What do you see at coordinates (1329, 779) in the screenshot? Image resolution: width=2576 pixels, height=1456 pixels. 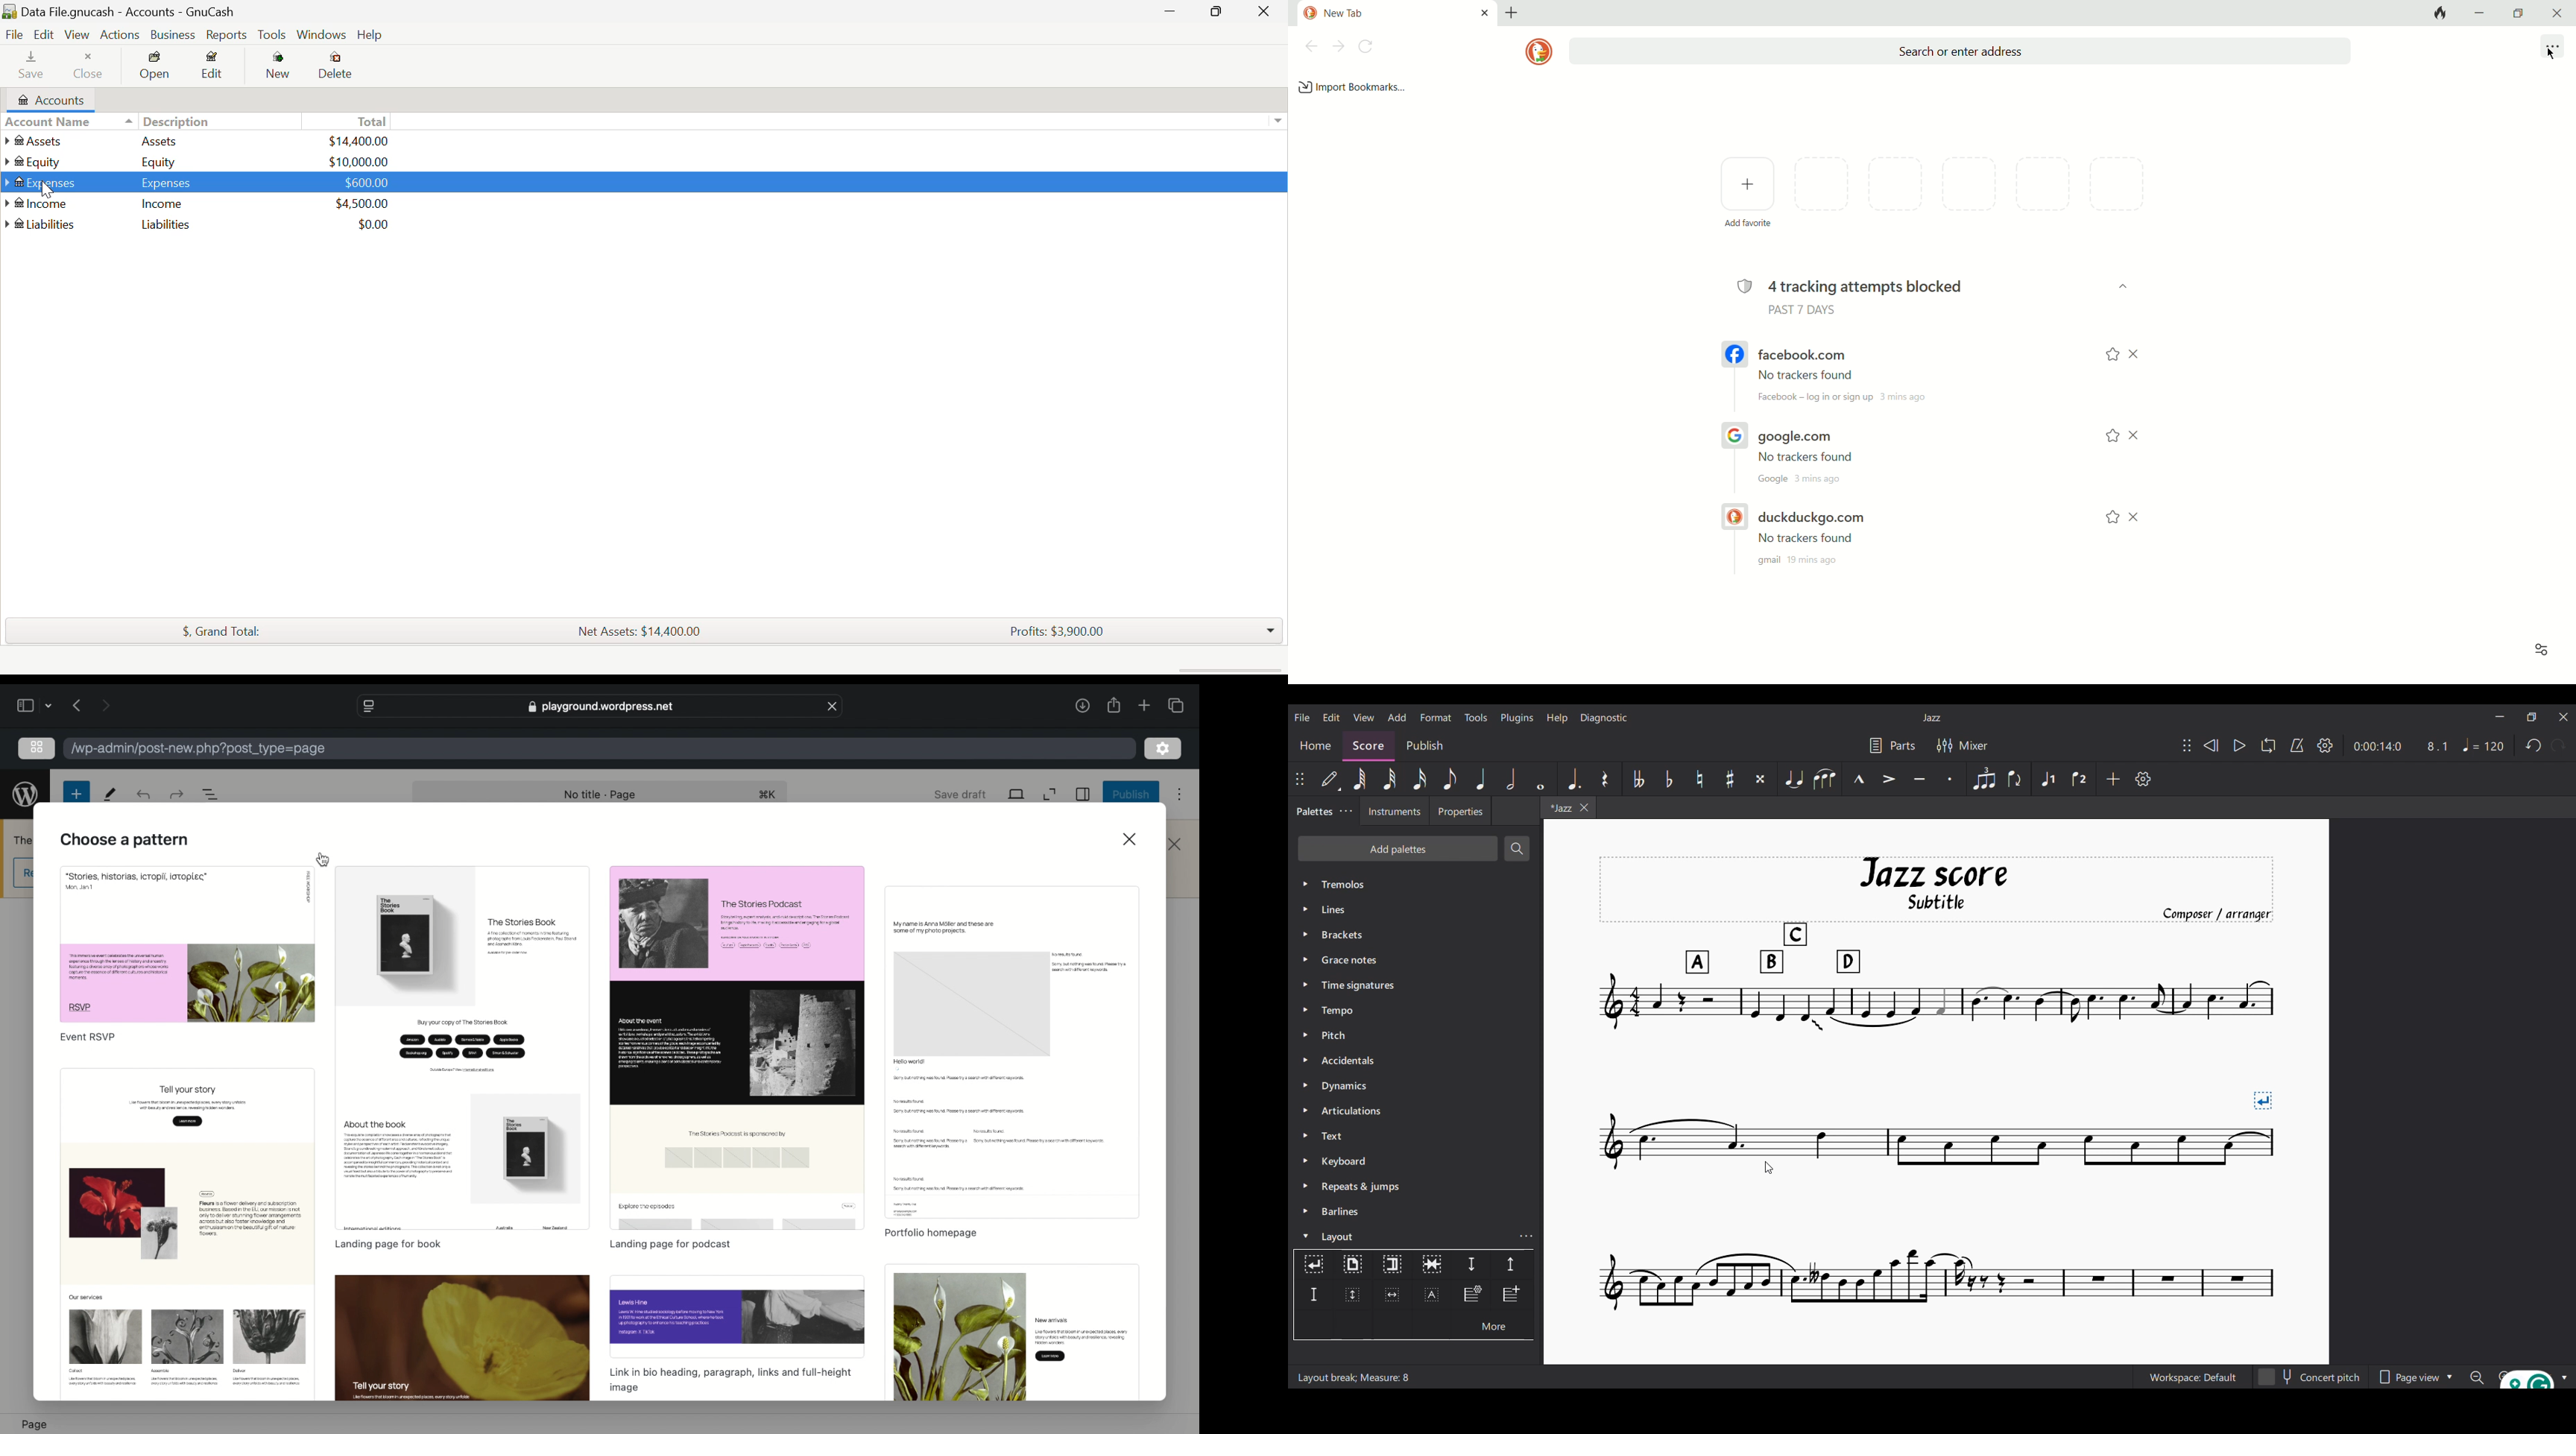 I see `Default` at bounding box center [1329, 779].